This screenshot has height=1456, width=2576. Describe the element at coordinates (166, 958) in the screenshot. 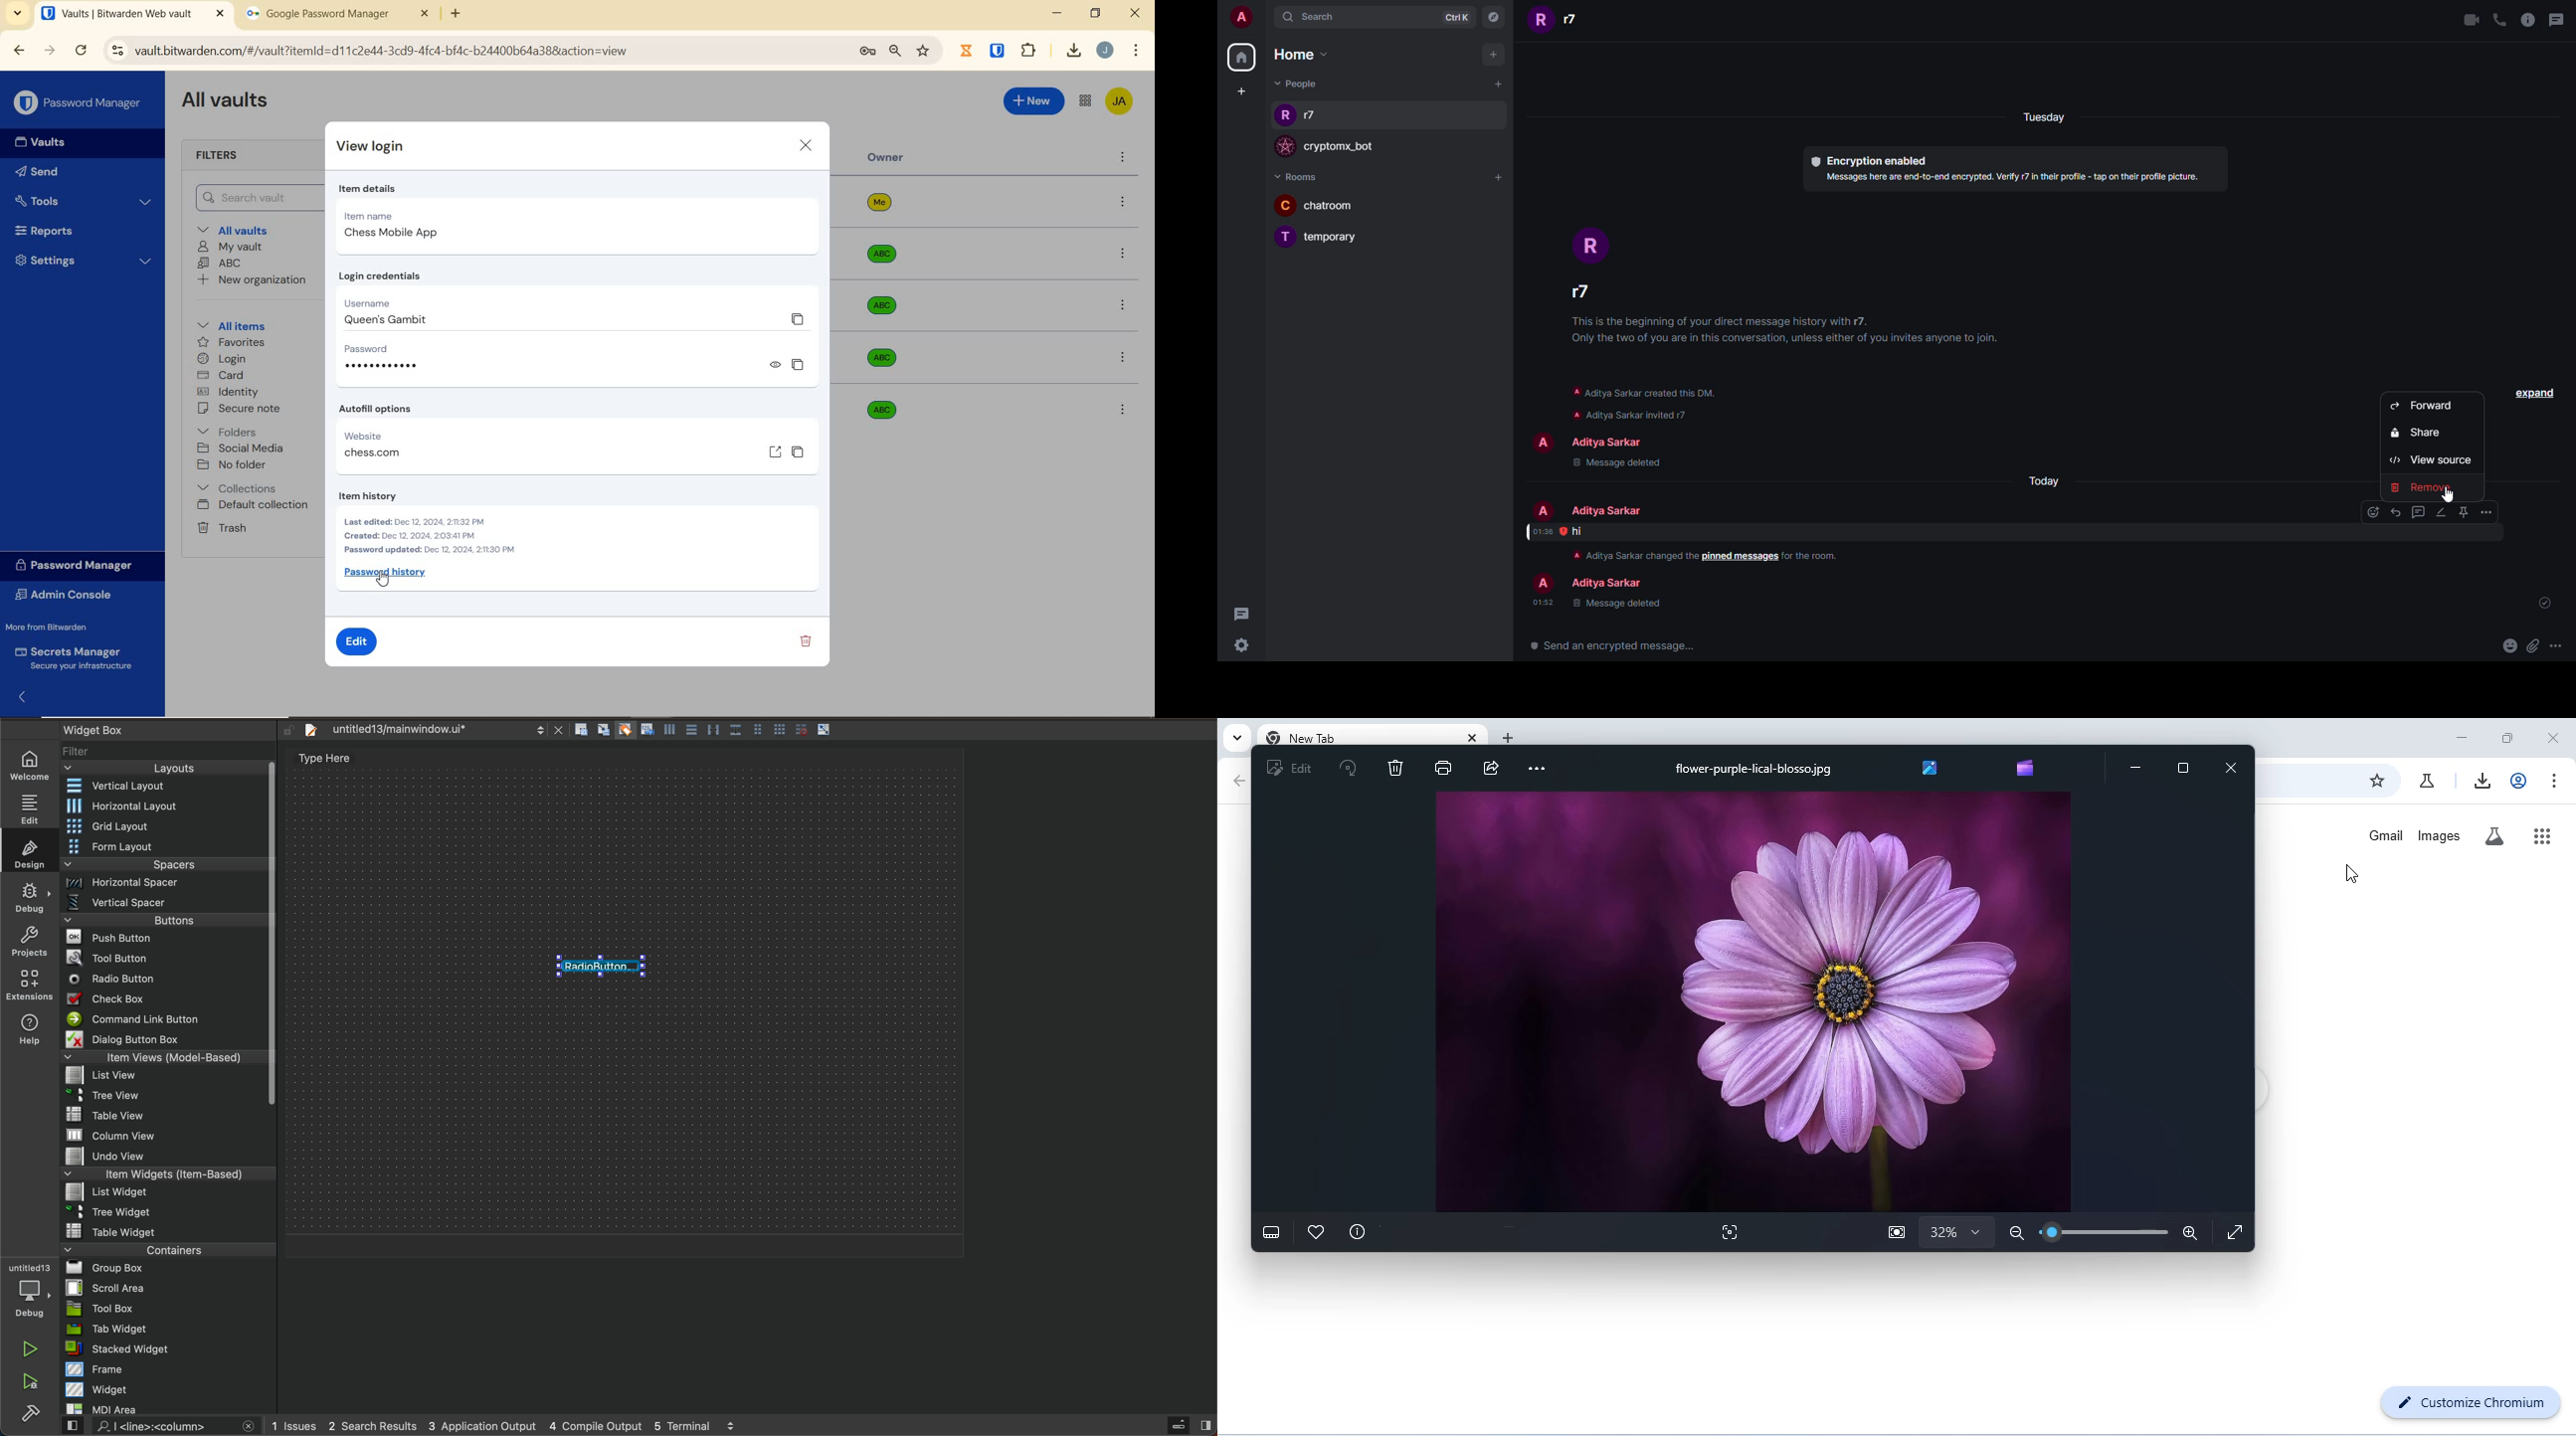

I see `tool button` at that location.